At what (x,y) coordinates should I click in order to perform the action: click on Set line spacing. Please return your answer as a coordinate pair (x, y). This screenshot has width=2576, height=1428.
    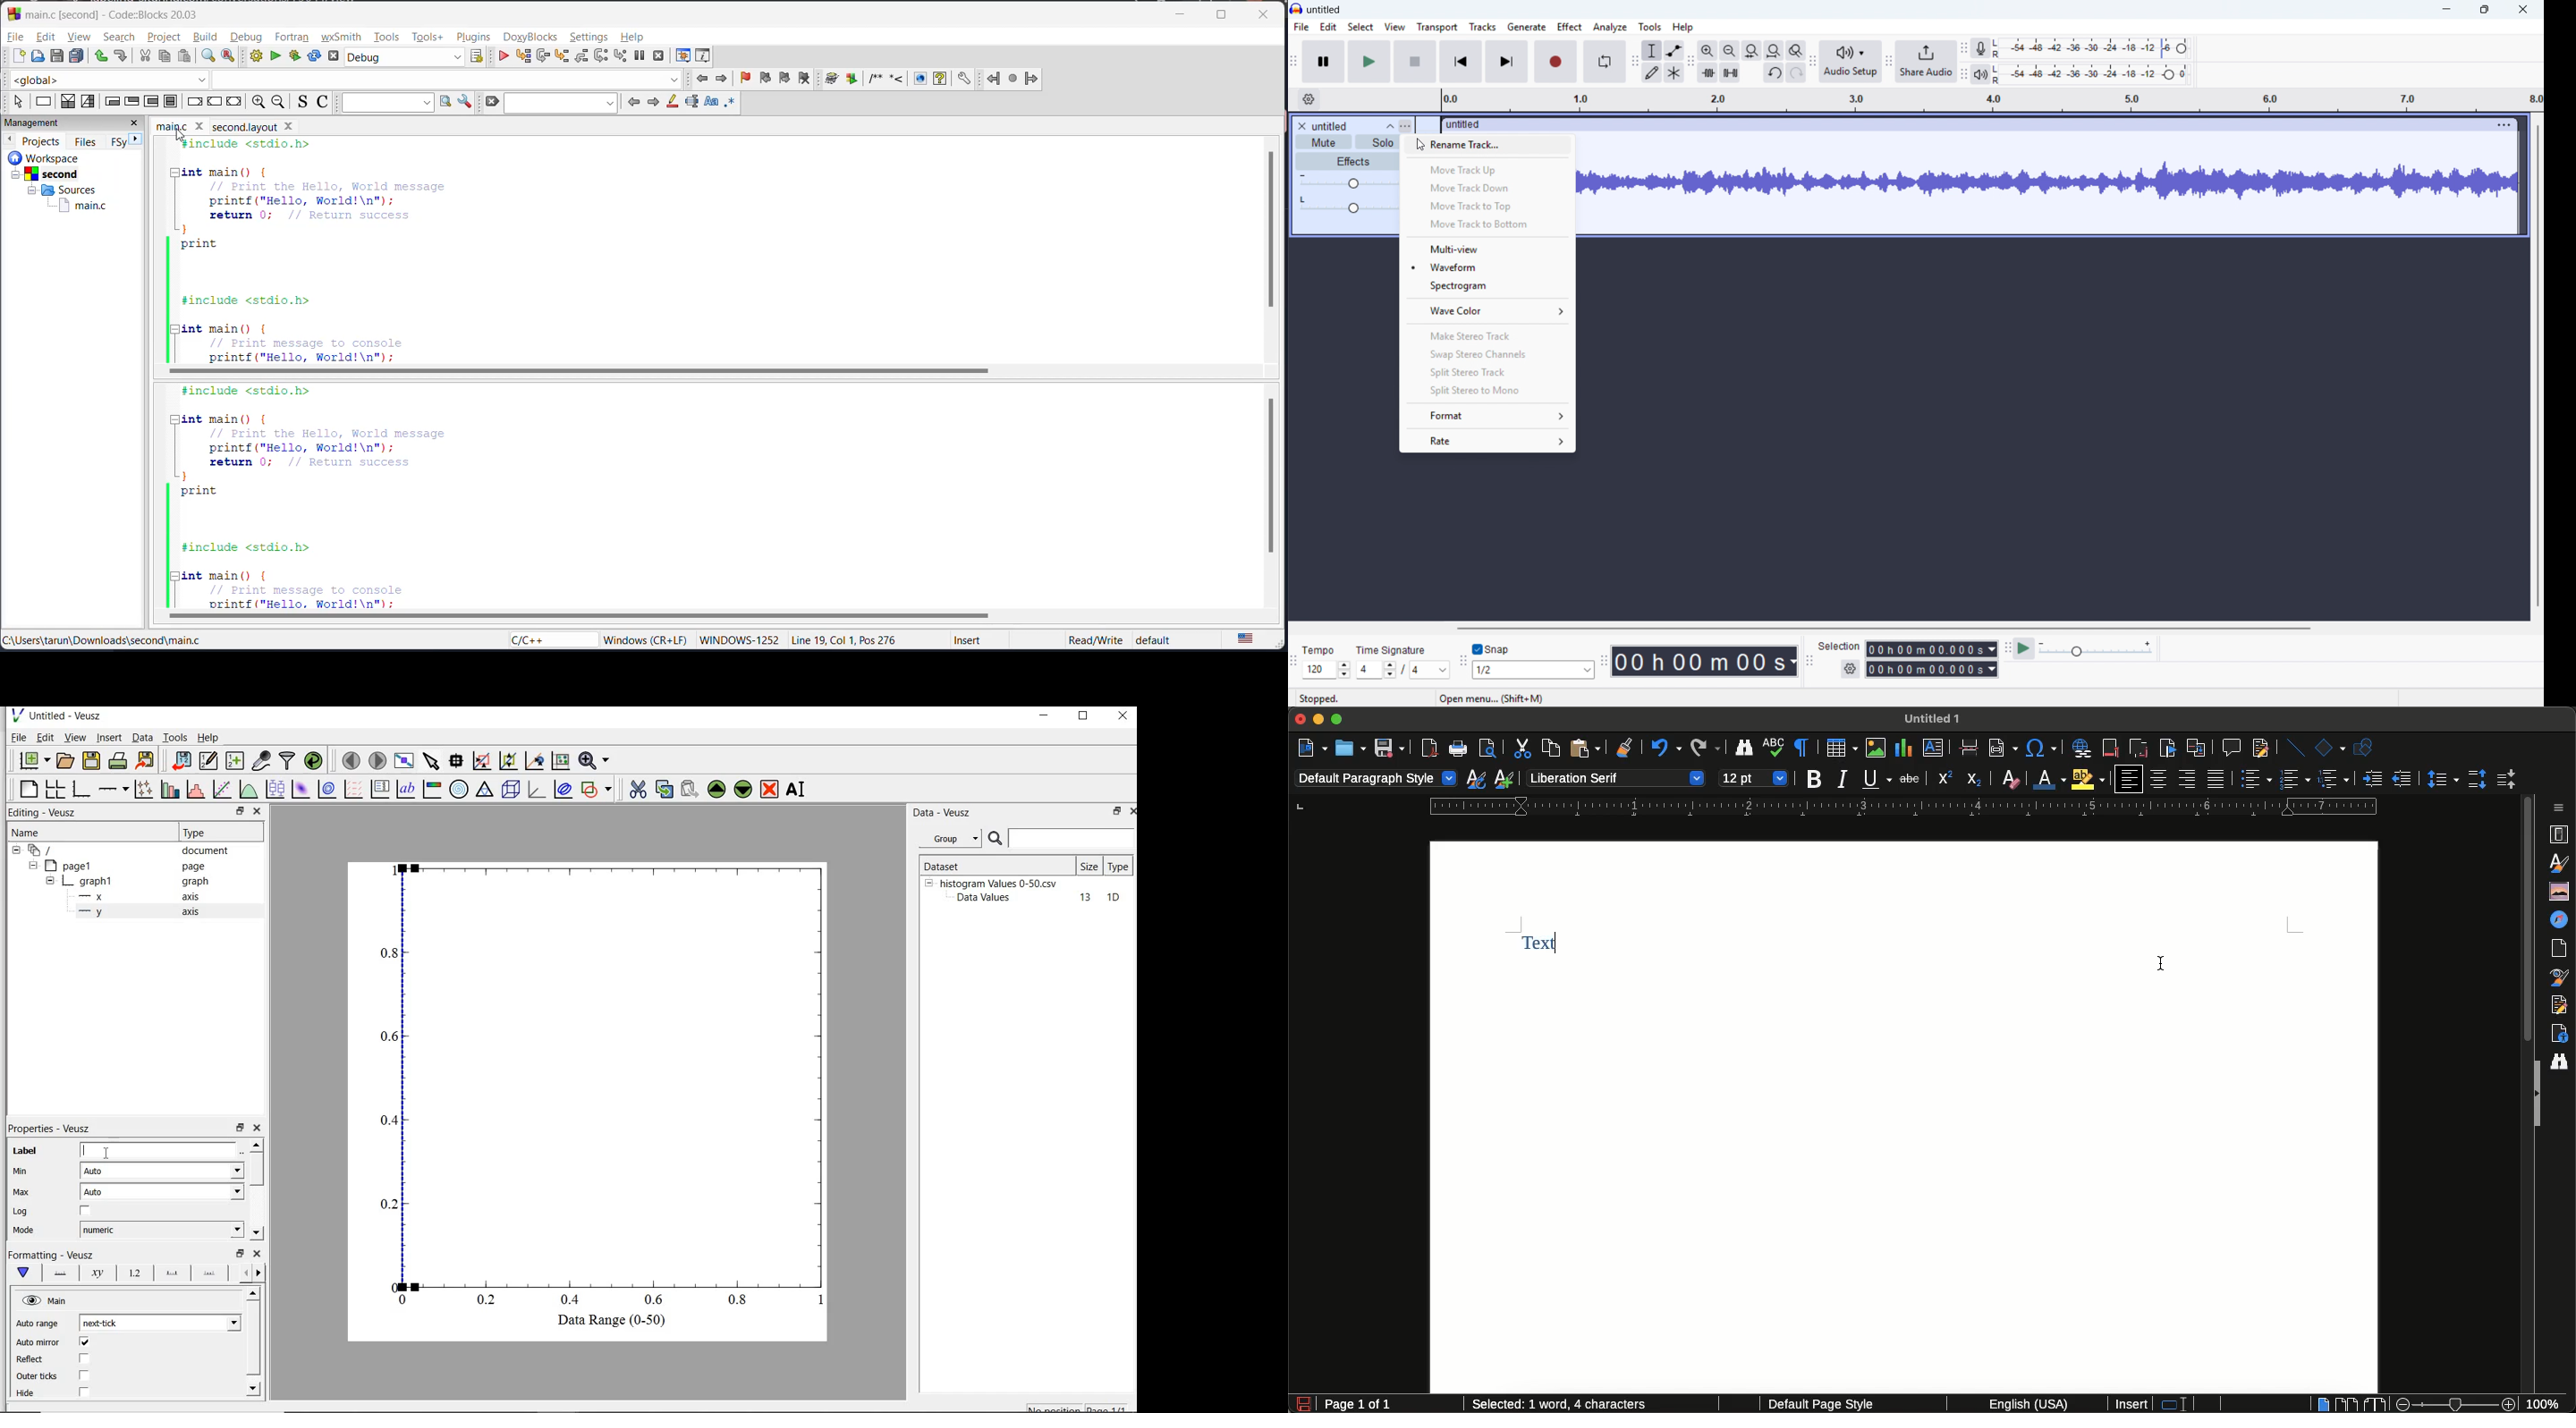
    Looking at the image, I should click on (2440, 778).